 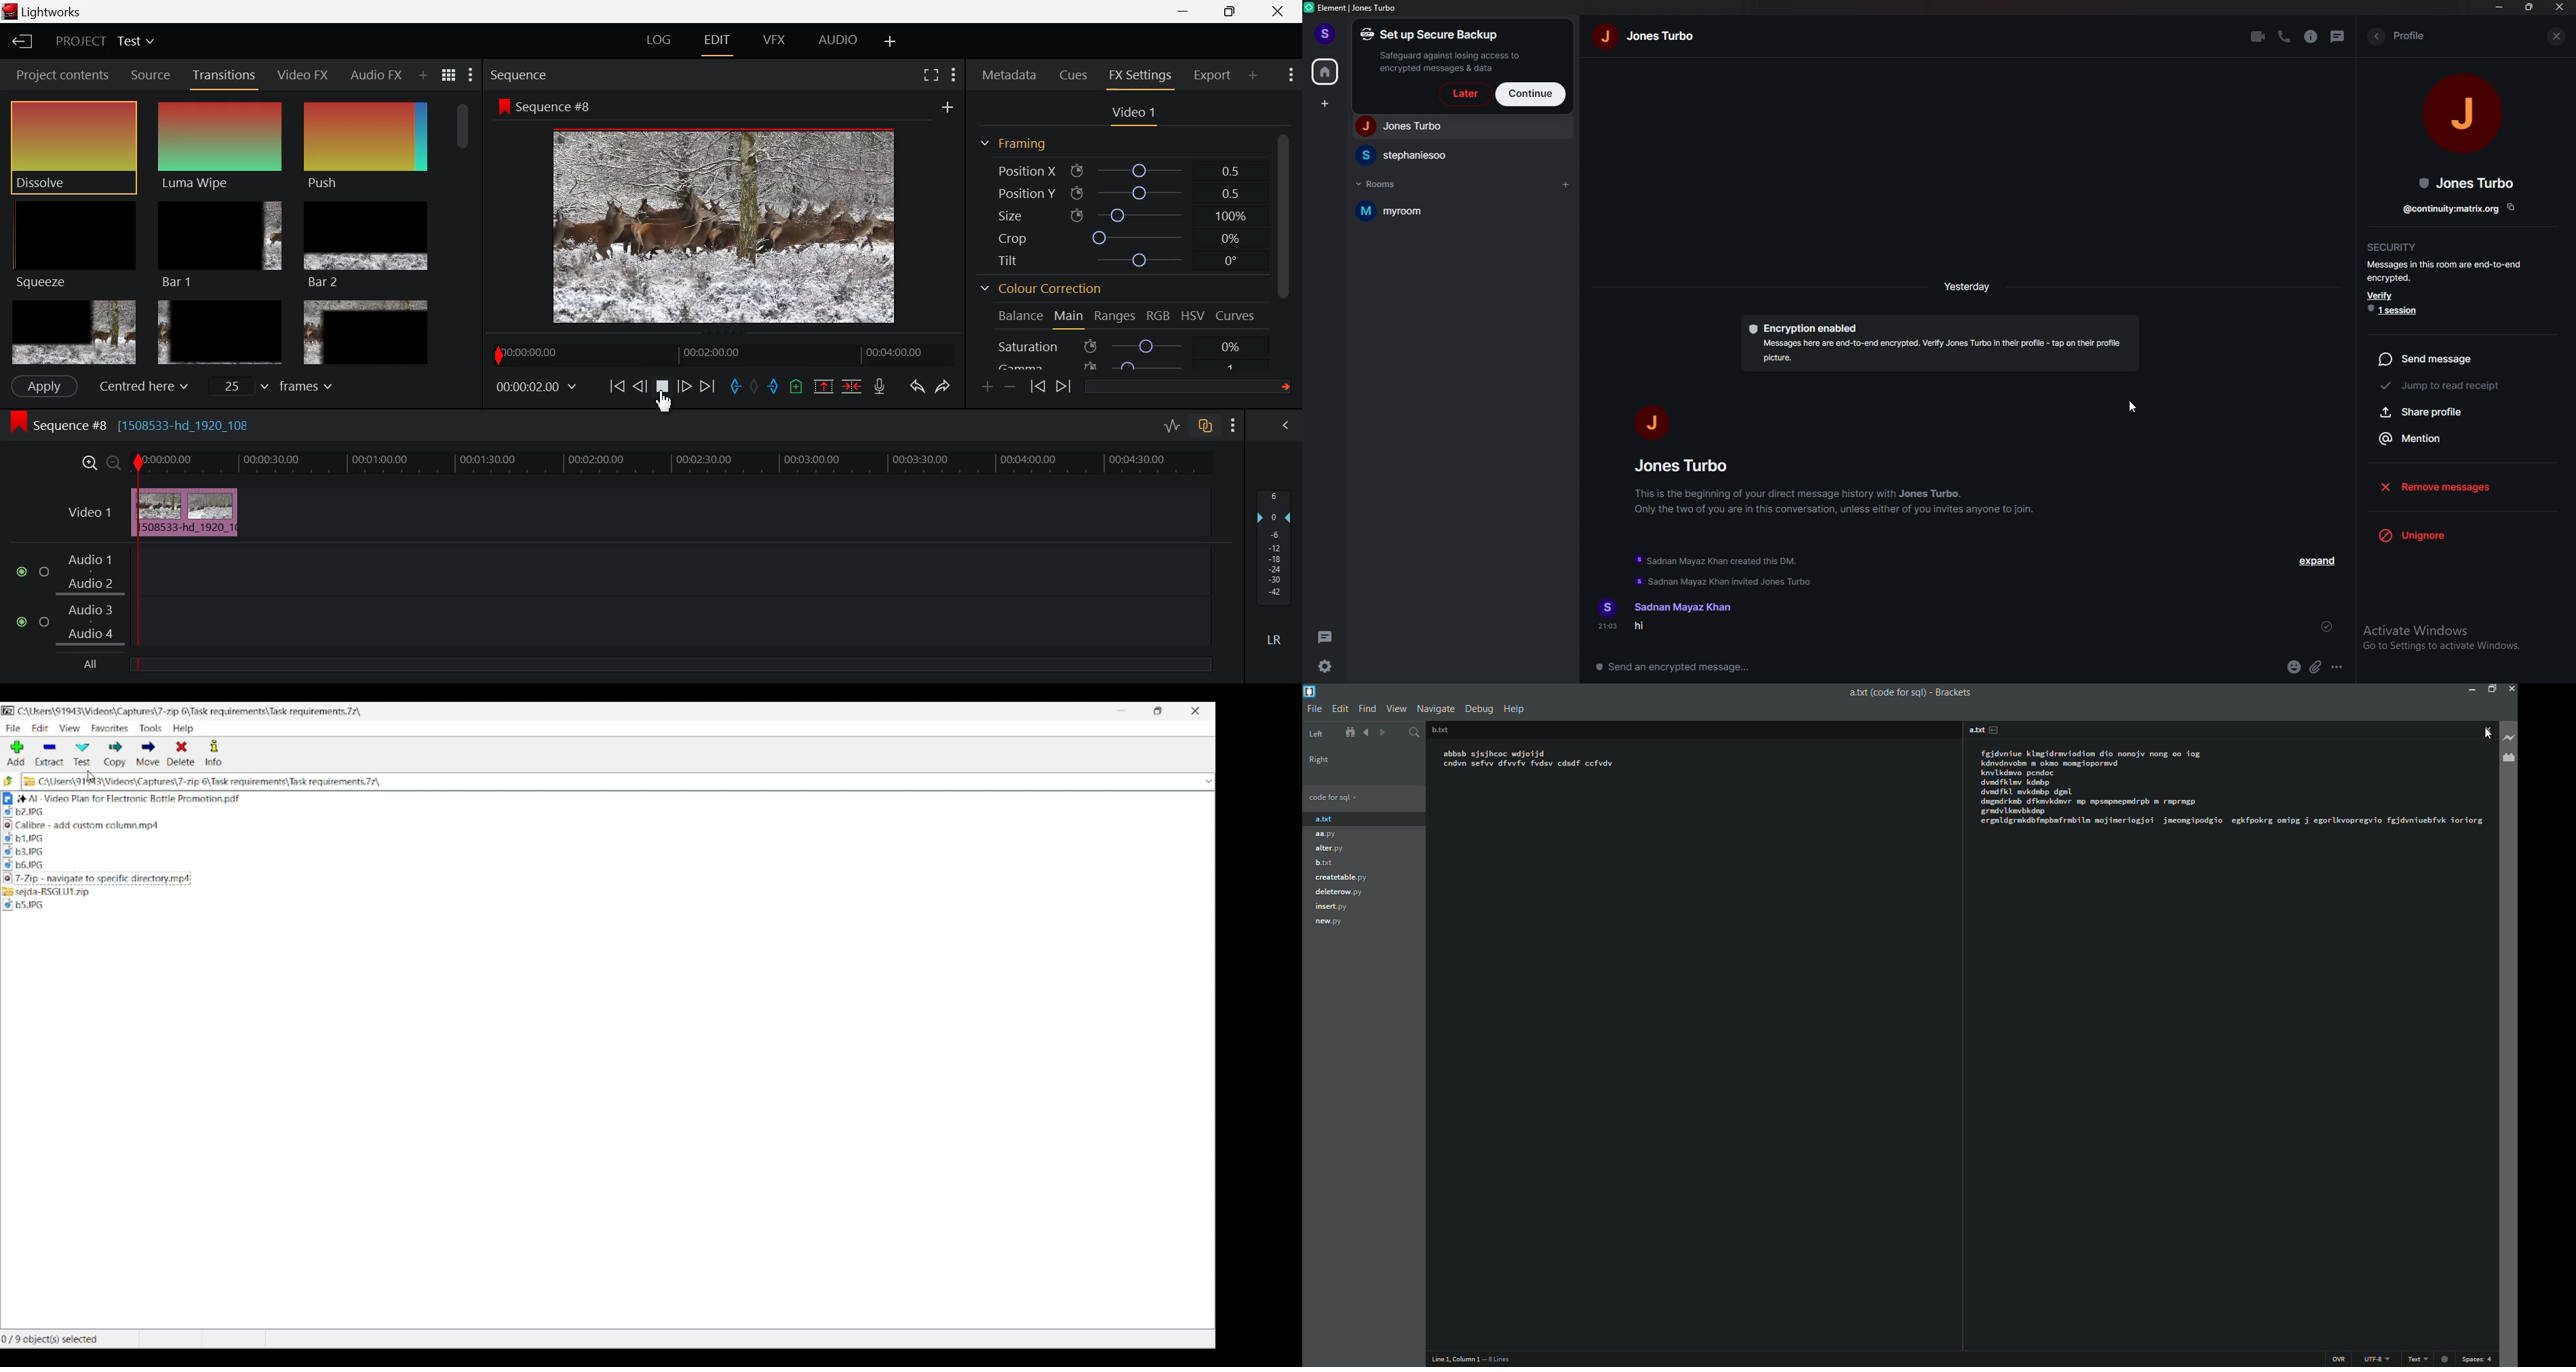 What do you see at coordinates (1435, 709) in the screenshot?
I see `navigate` at bounding box center [1435, 709].